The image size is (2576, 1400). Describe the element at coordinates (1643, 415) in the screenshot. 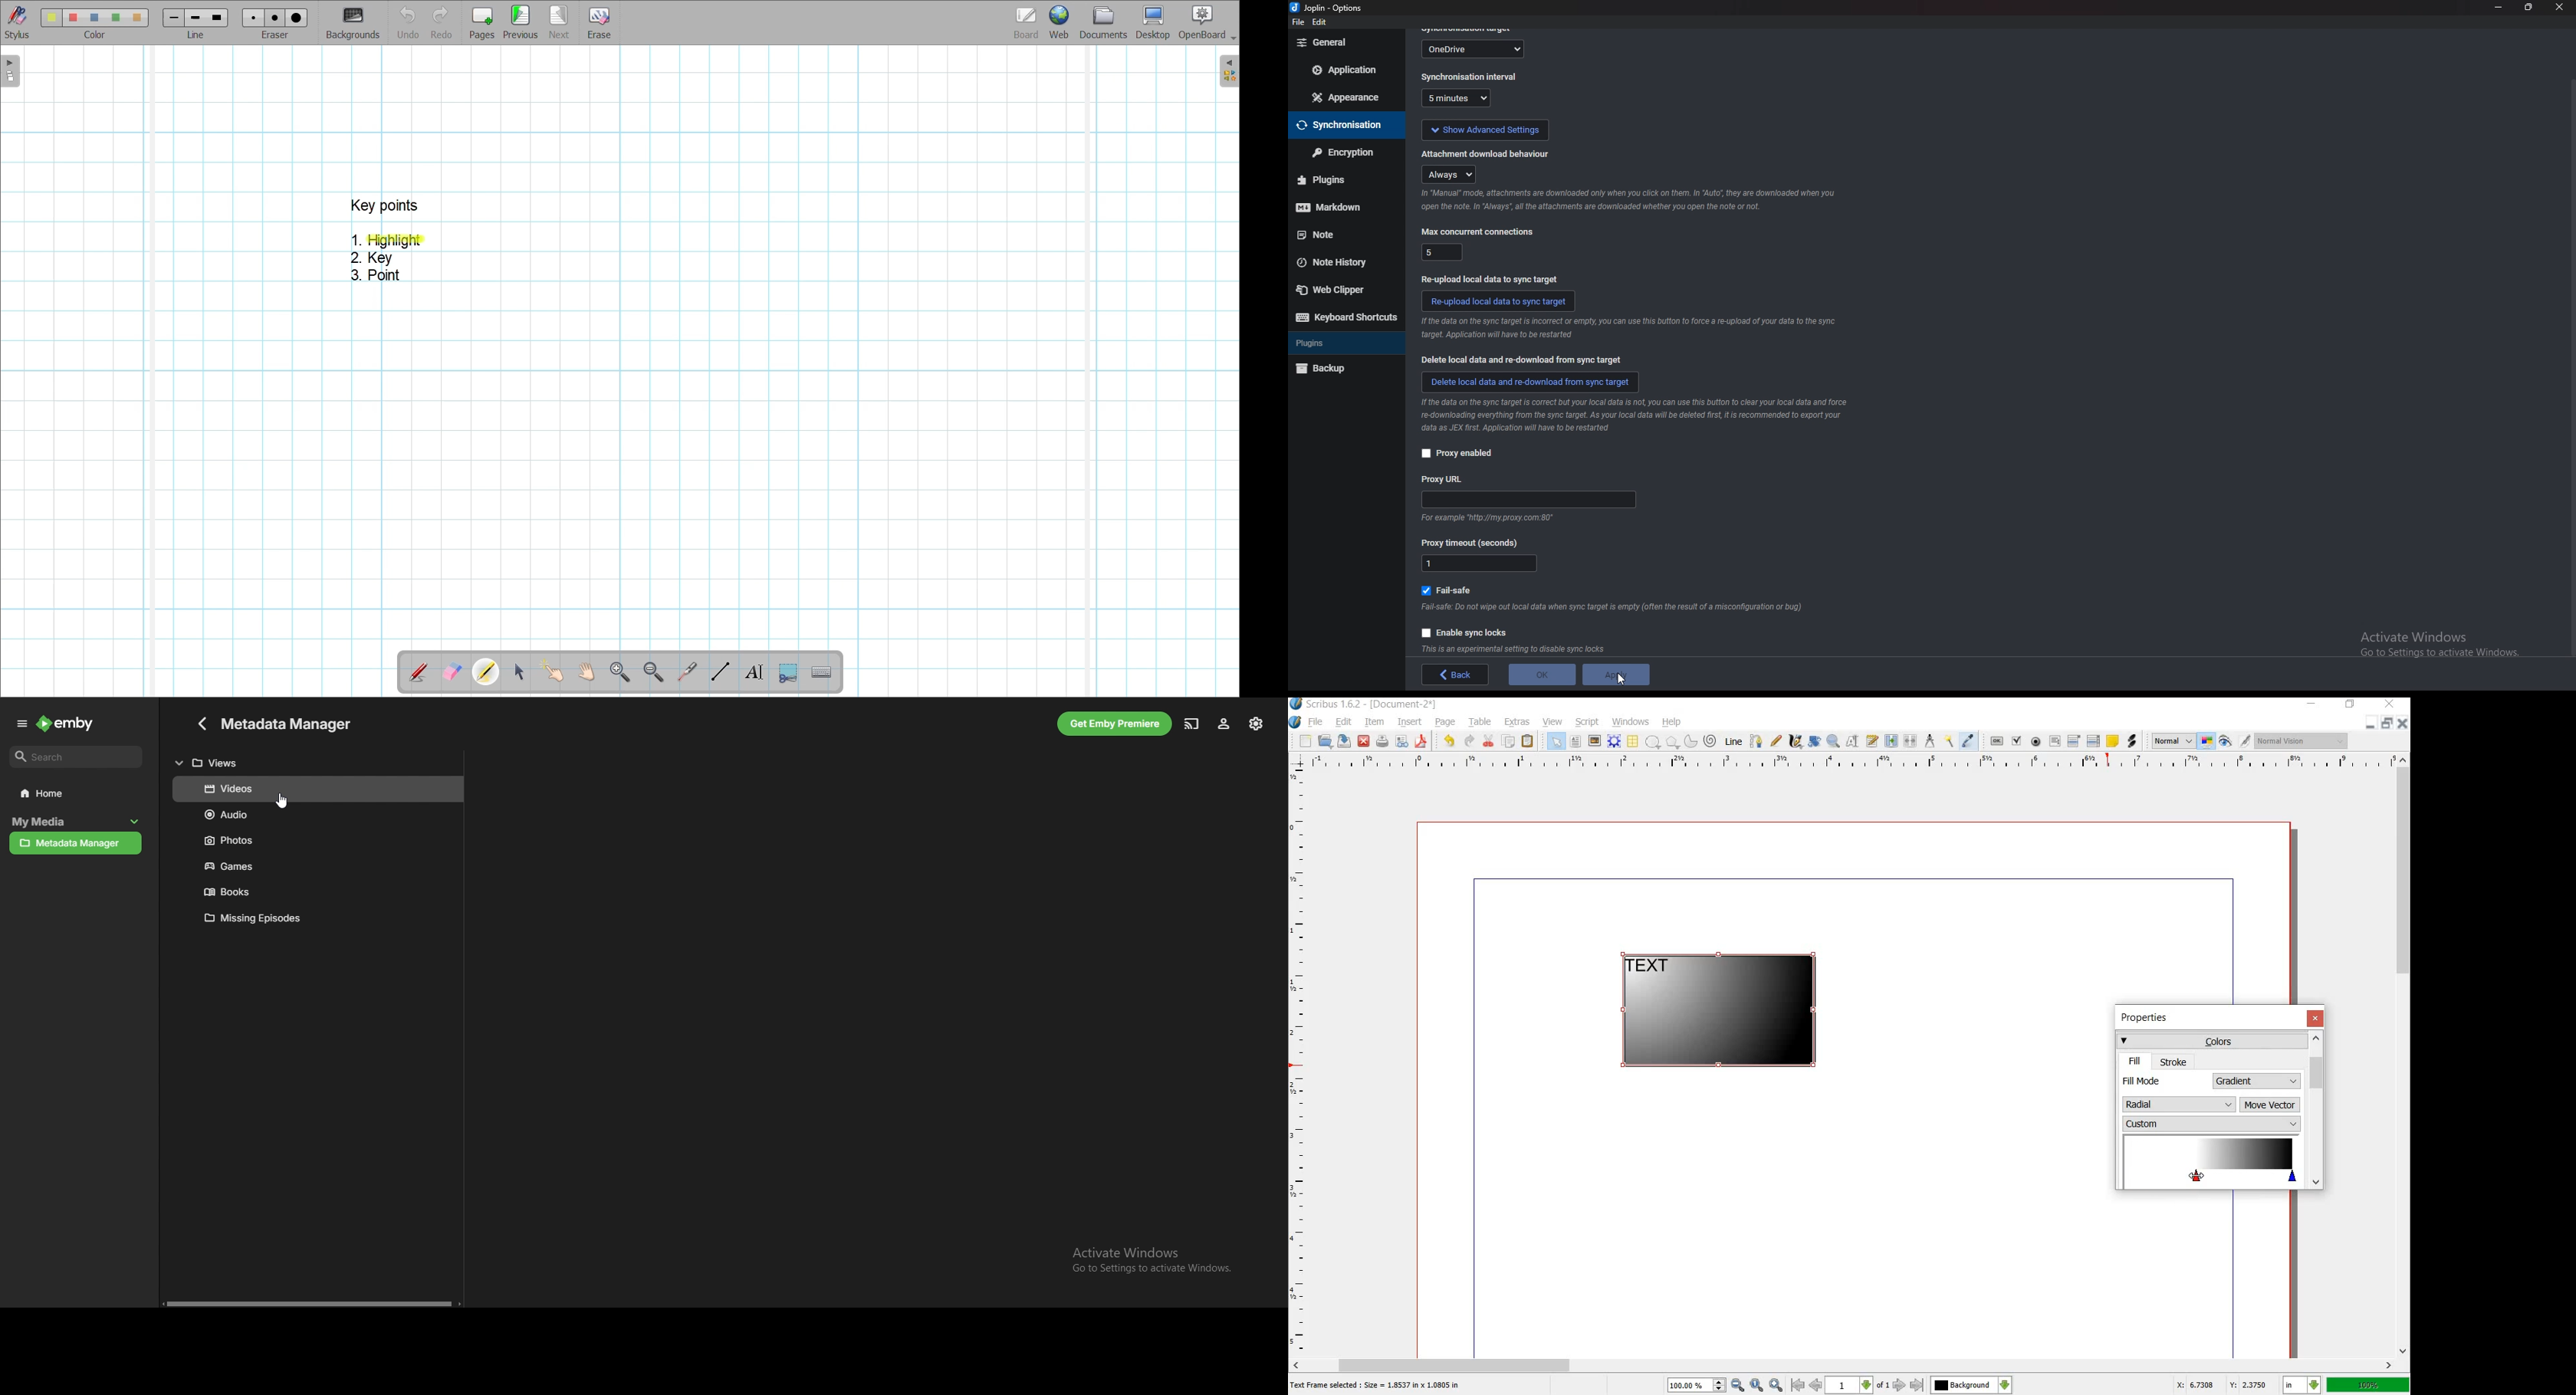

I see `info` at that location.